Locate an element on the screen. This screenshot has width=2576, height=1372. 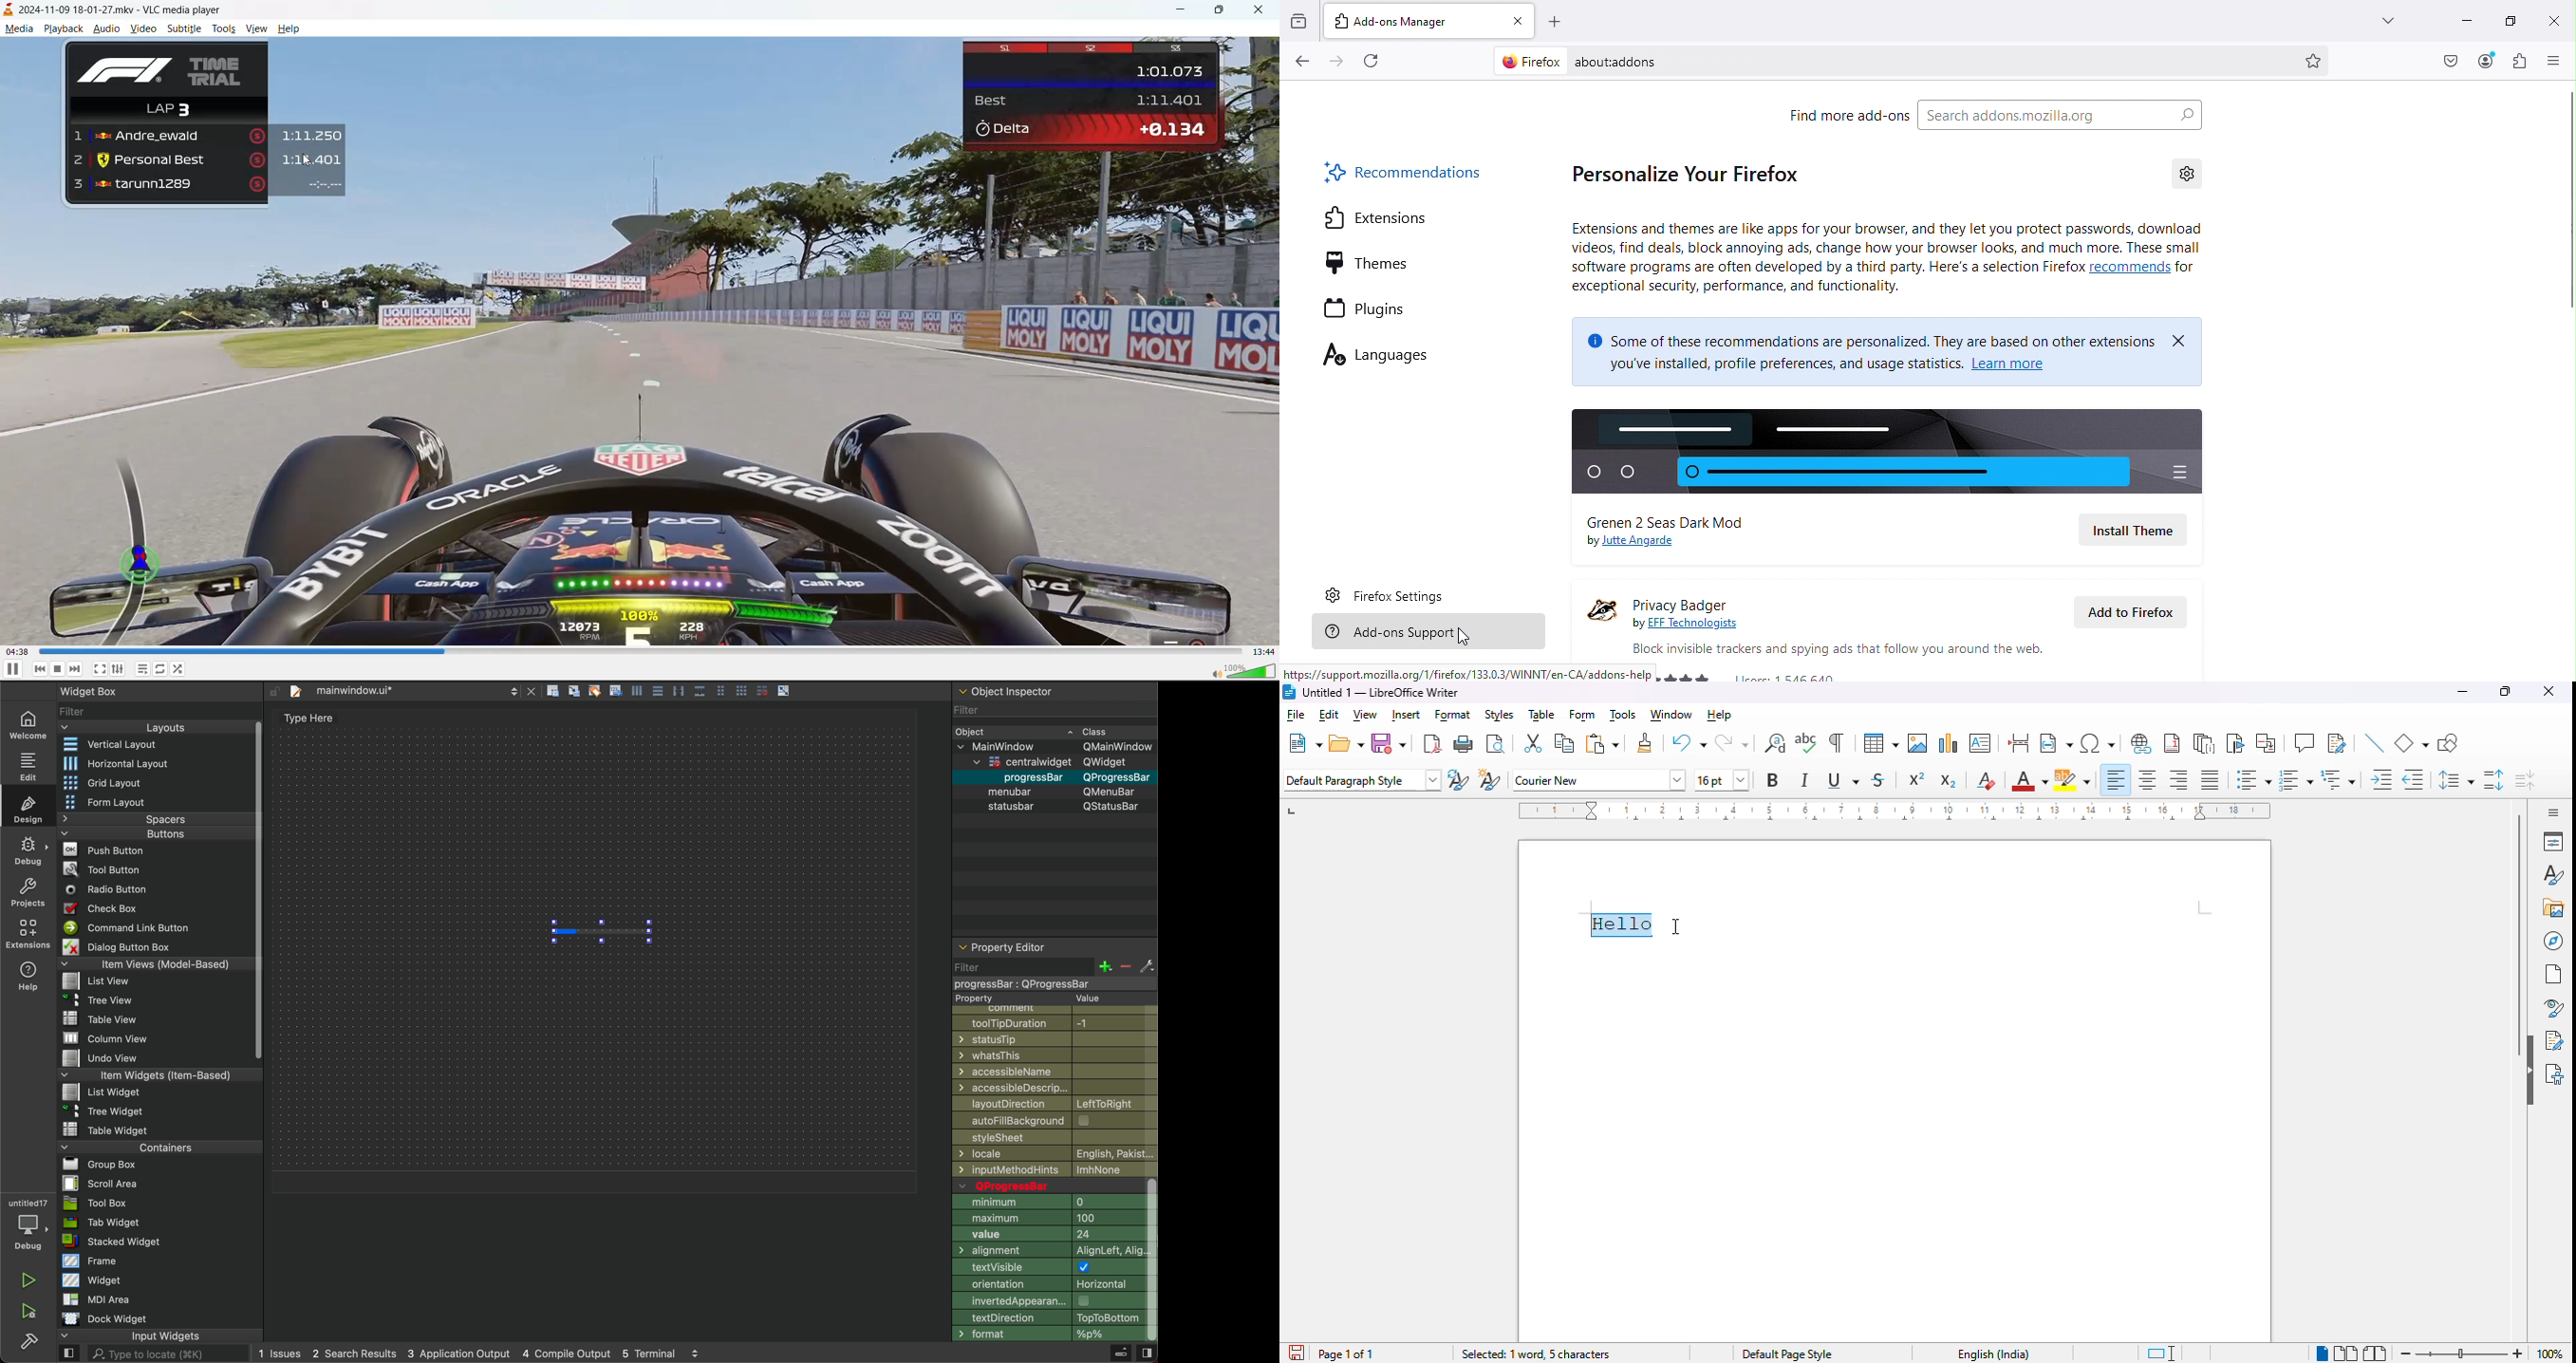
File is located at coordinates (107, 1129).